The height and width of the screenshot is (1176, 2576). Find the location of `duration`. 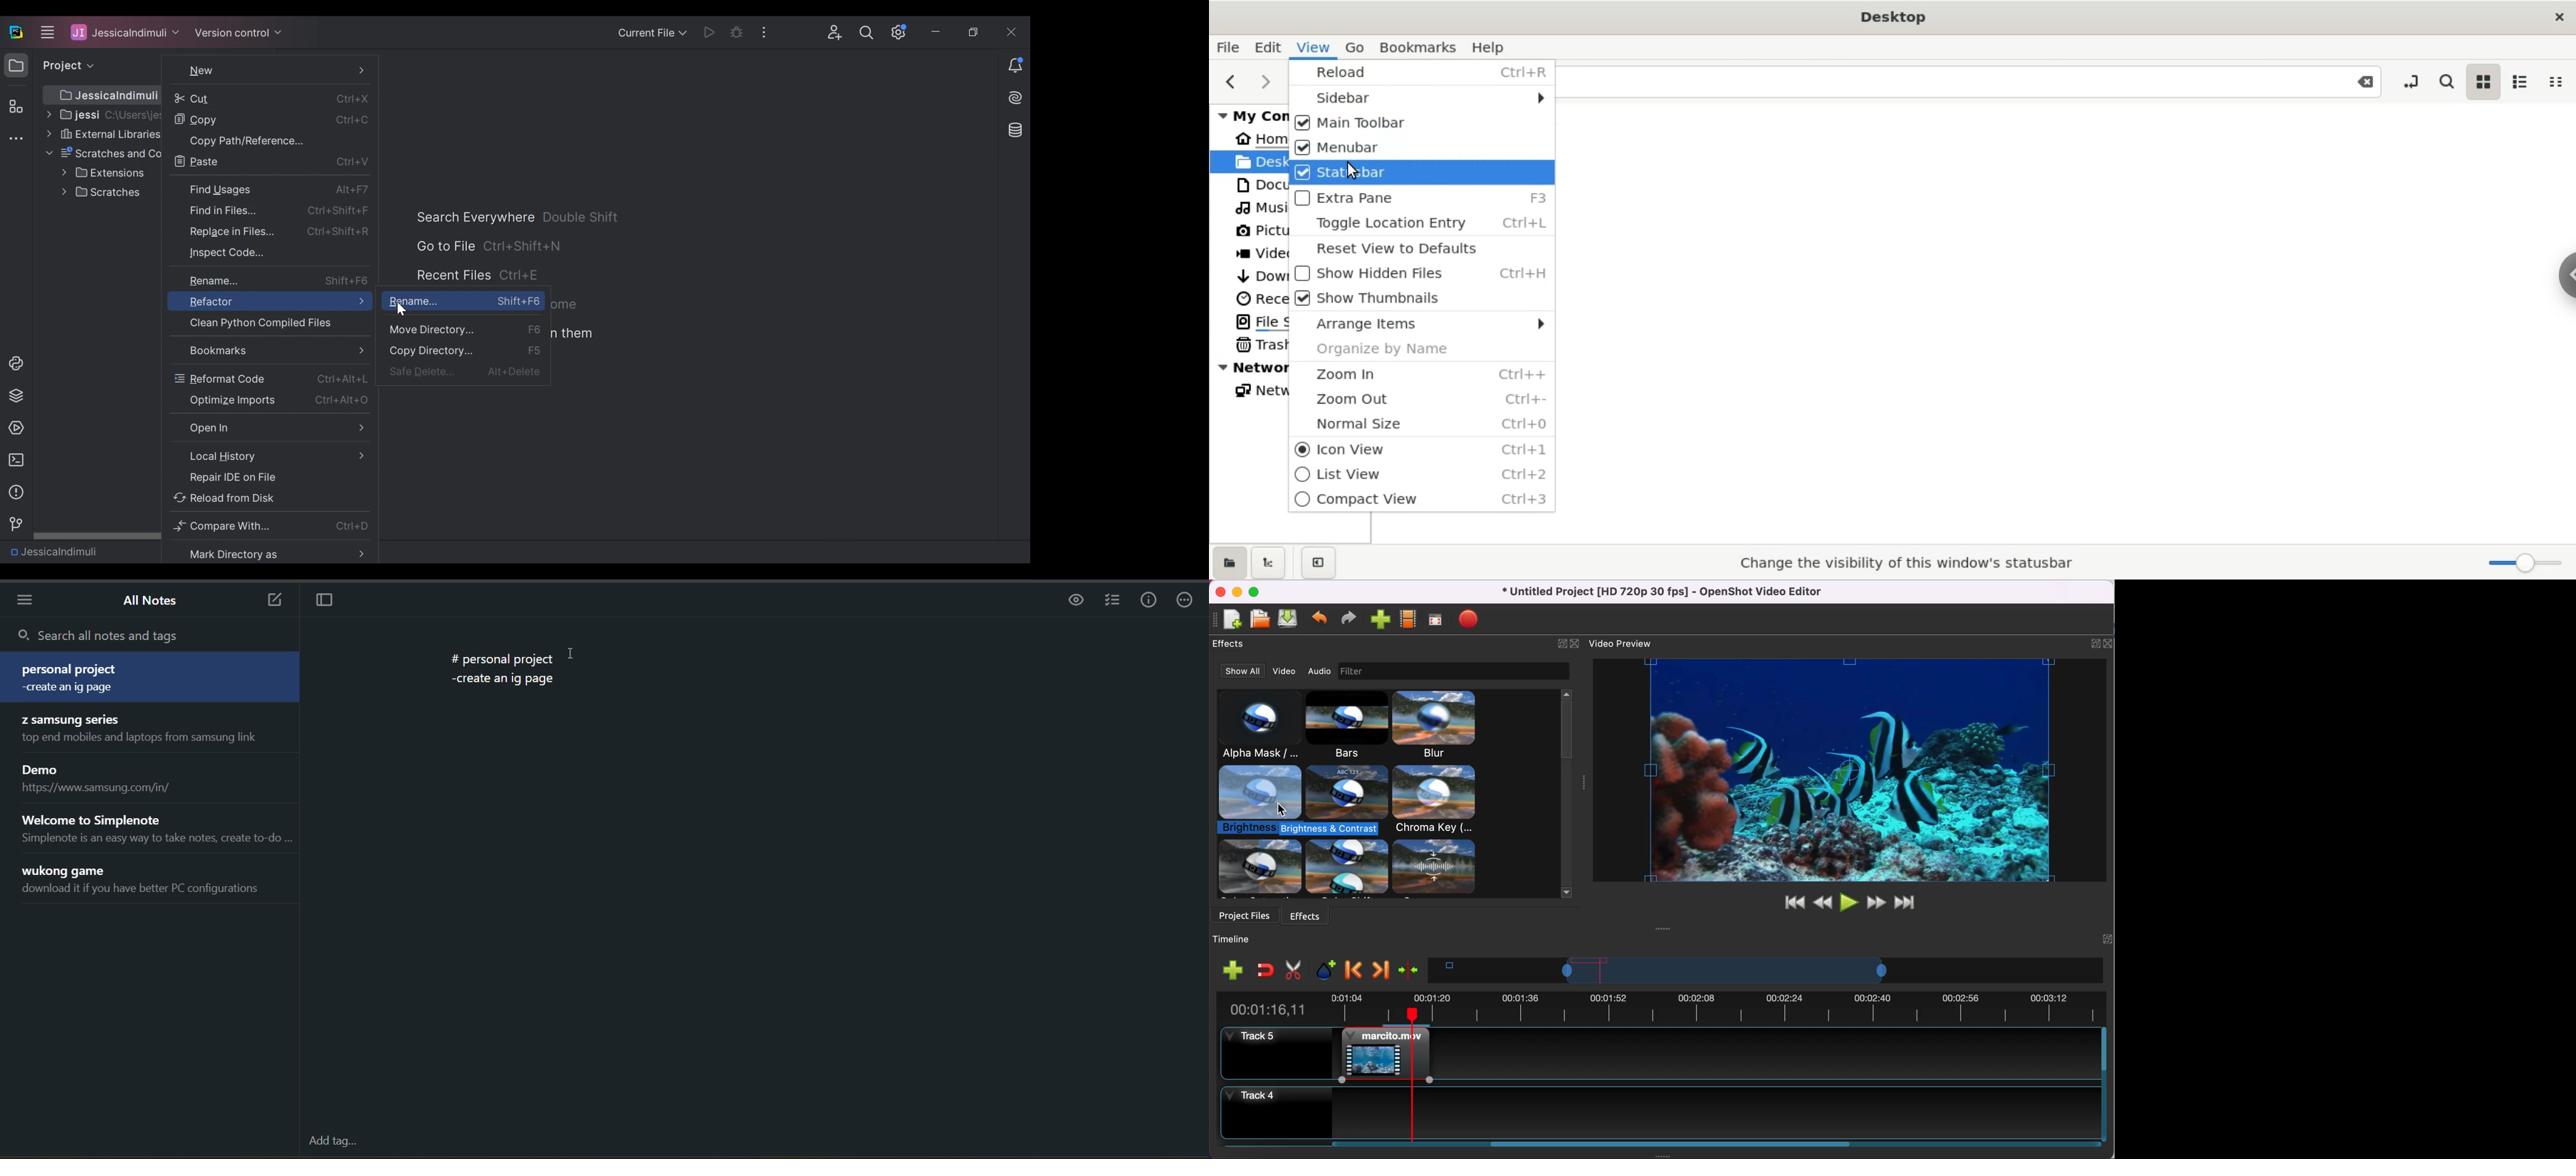

duration is located at coordinates (1659, 1007).